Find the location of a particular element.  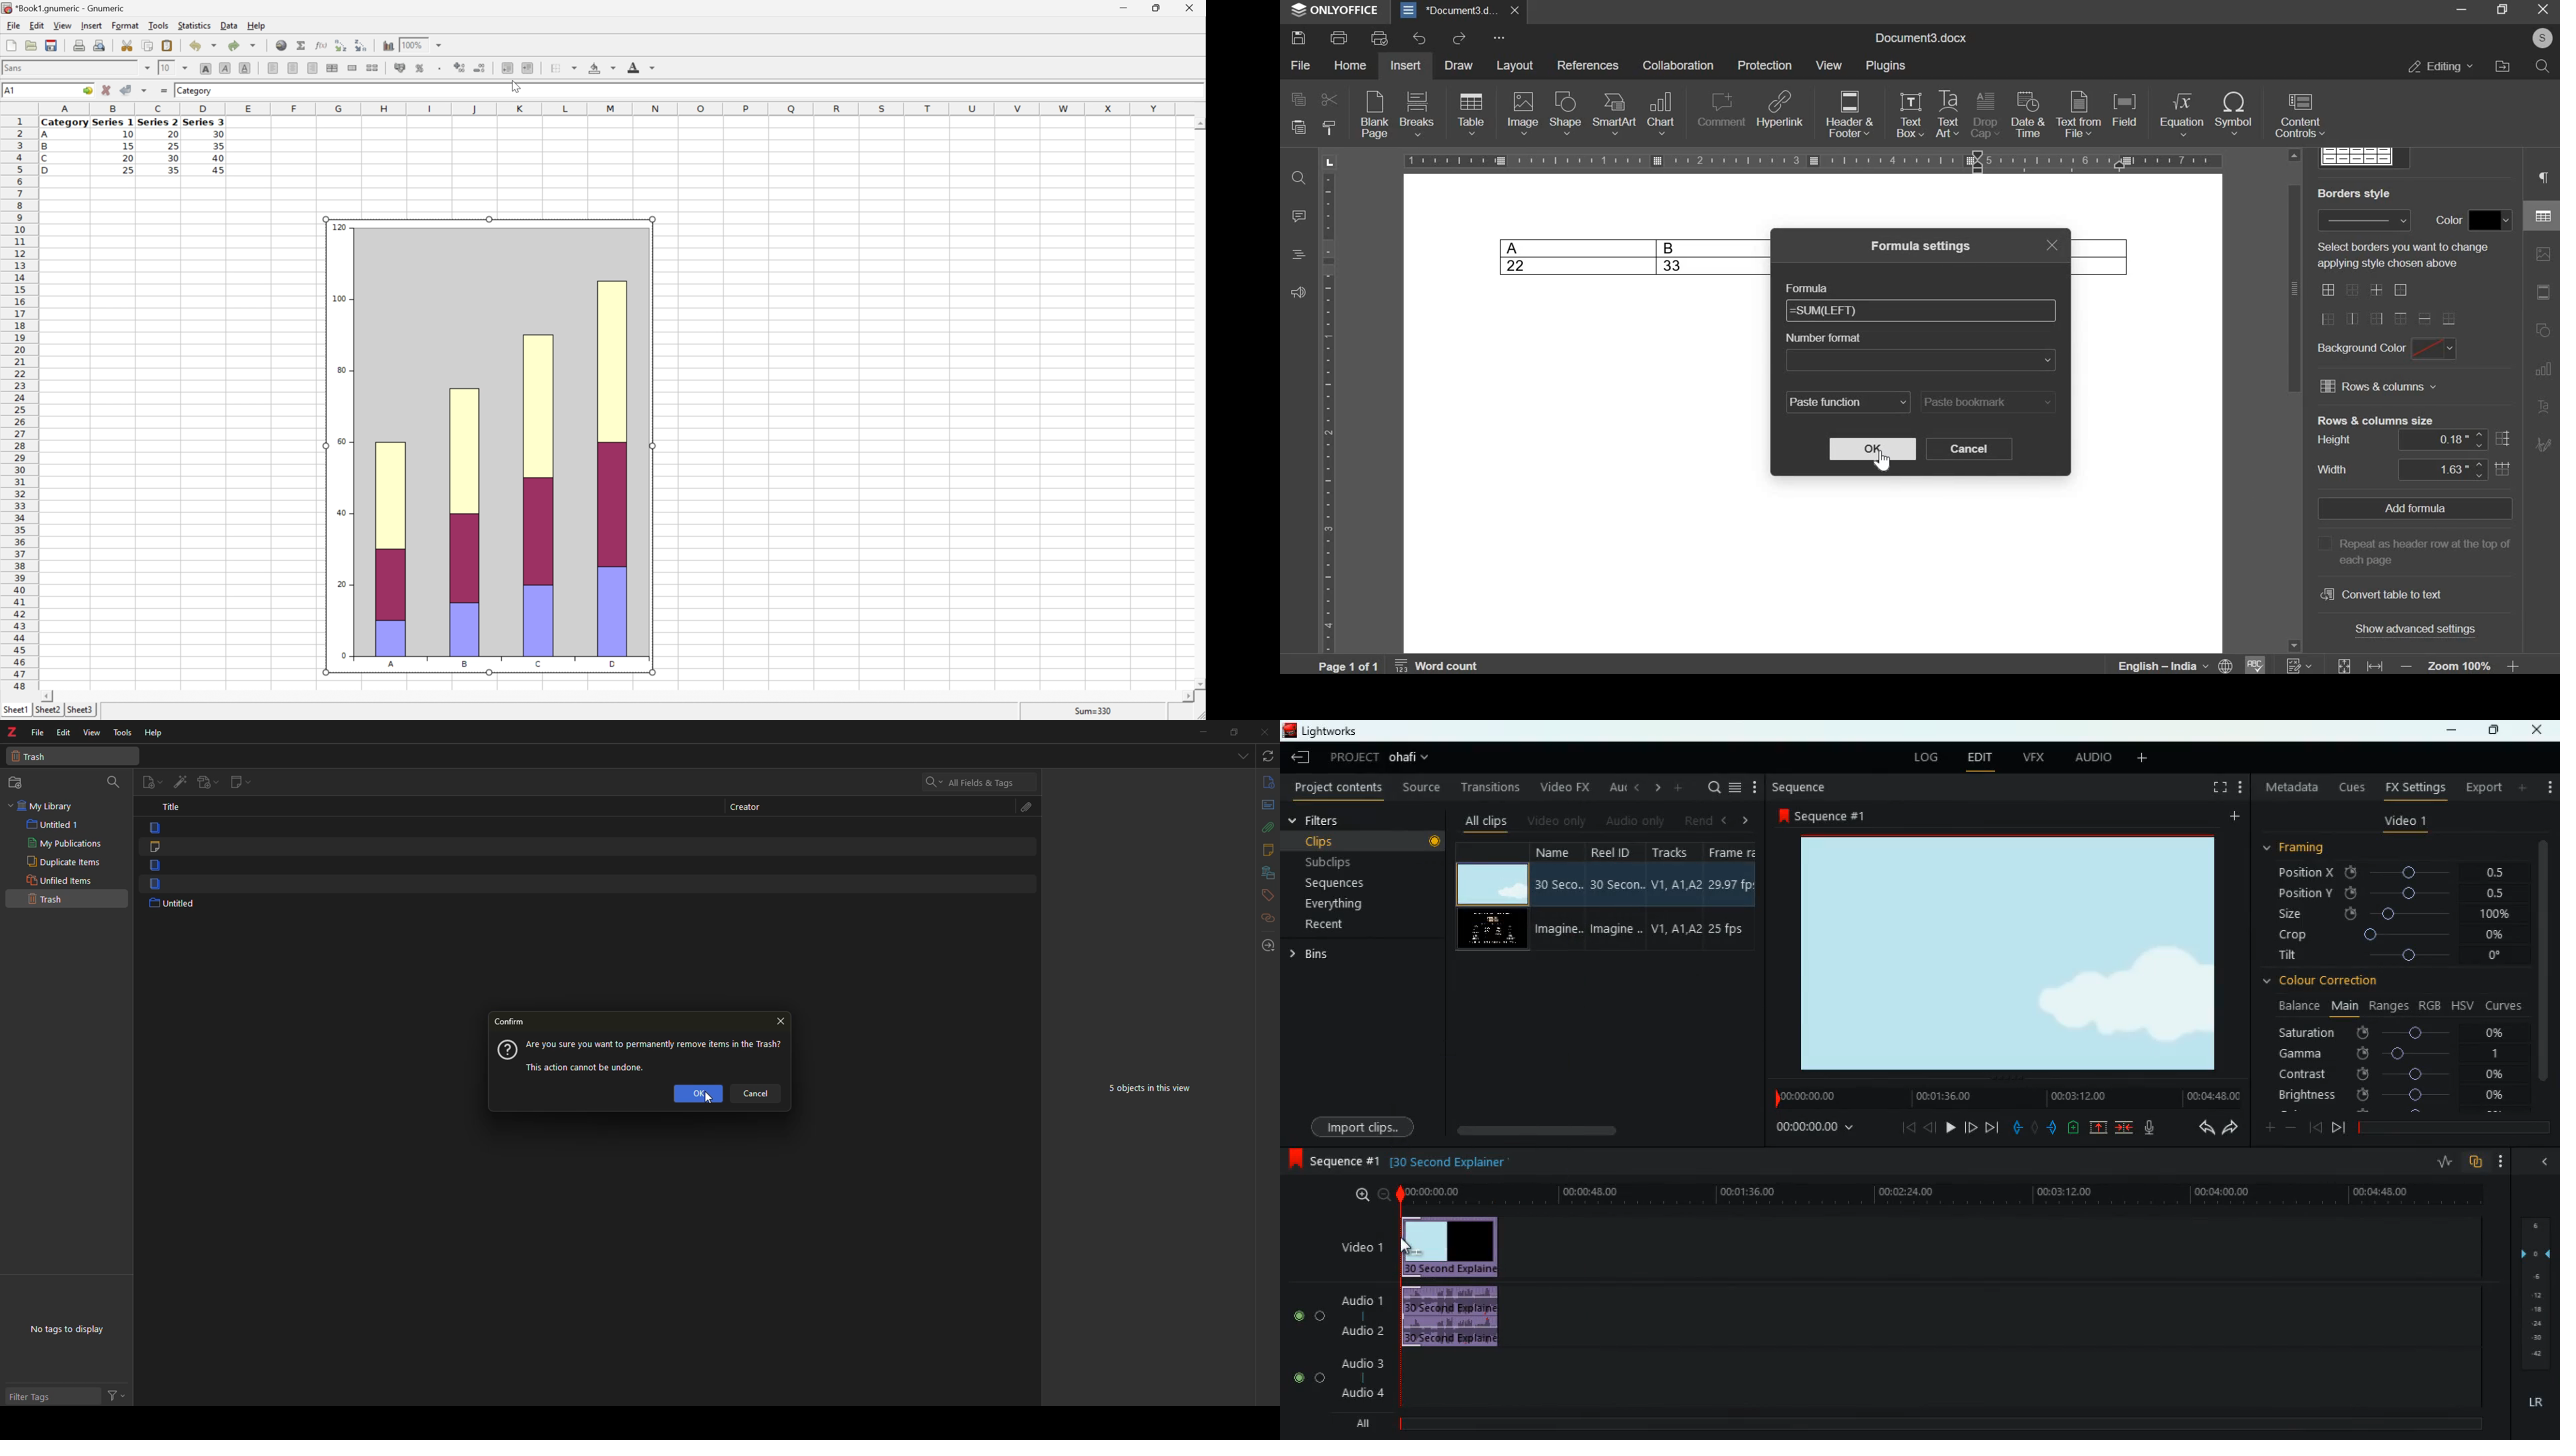

Ruler is located at coordinates (1327, 413).